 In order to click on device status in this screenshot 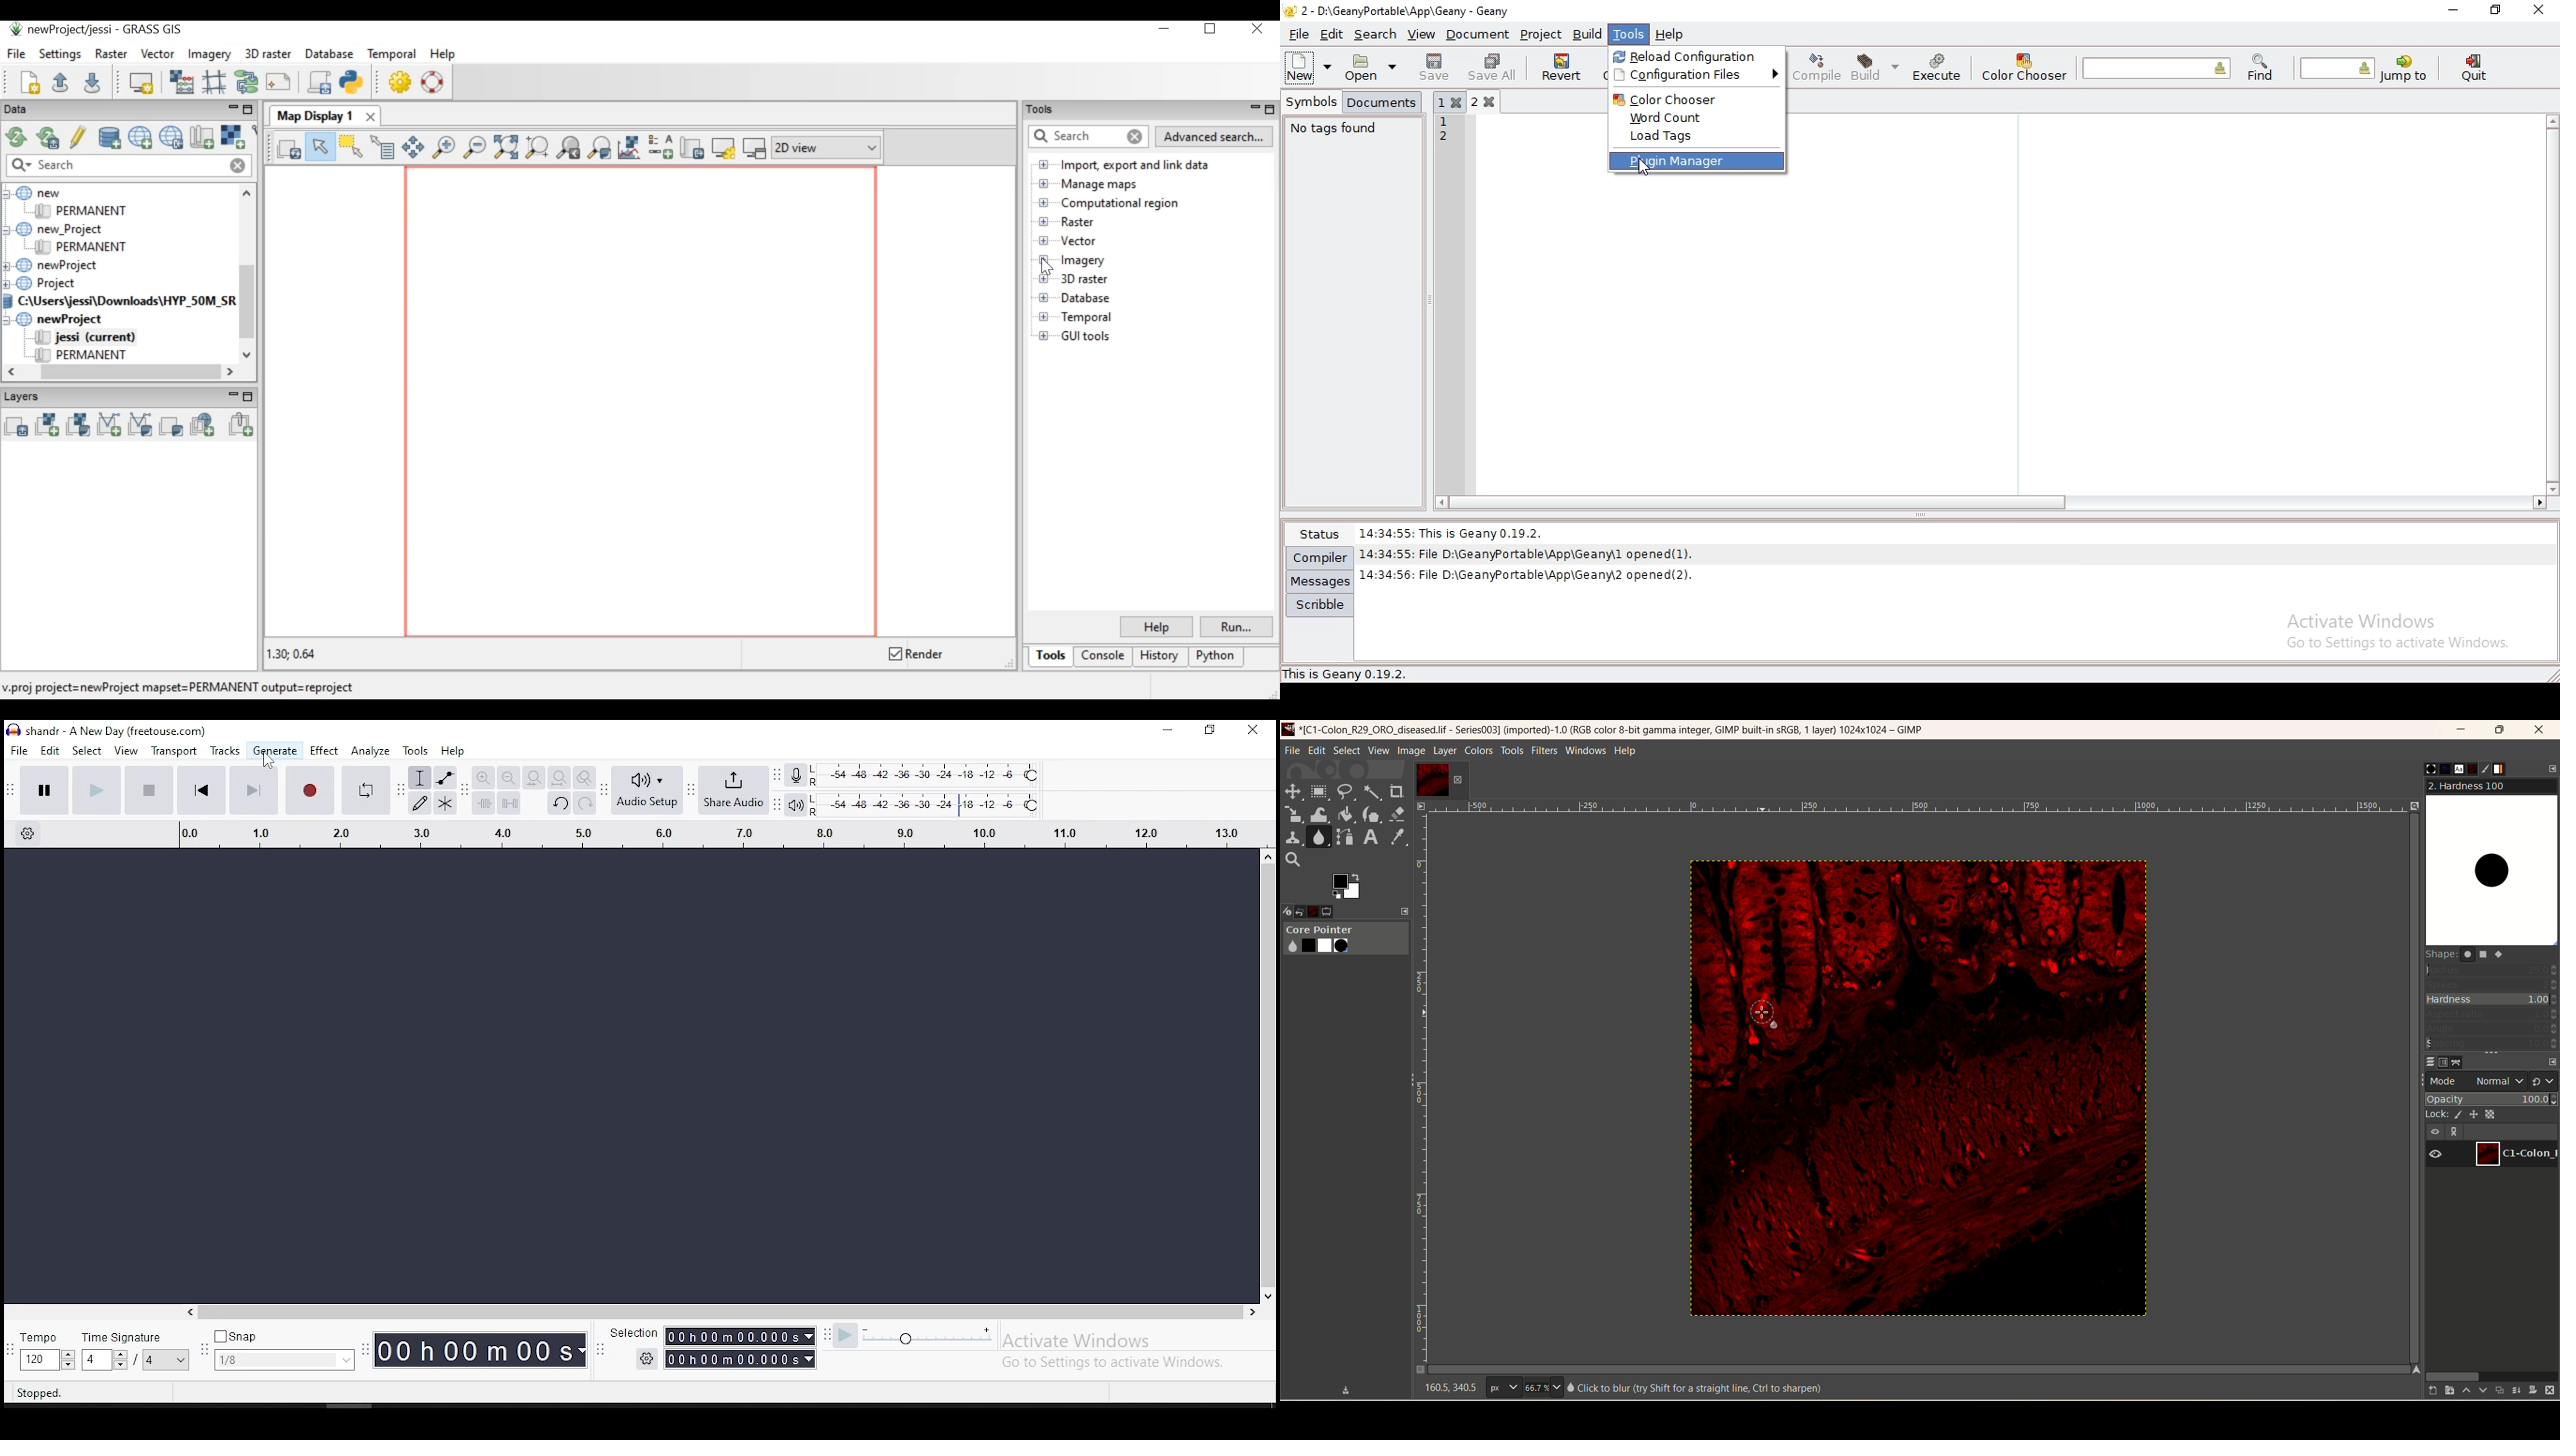, I will do `click(1289, 910)`.